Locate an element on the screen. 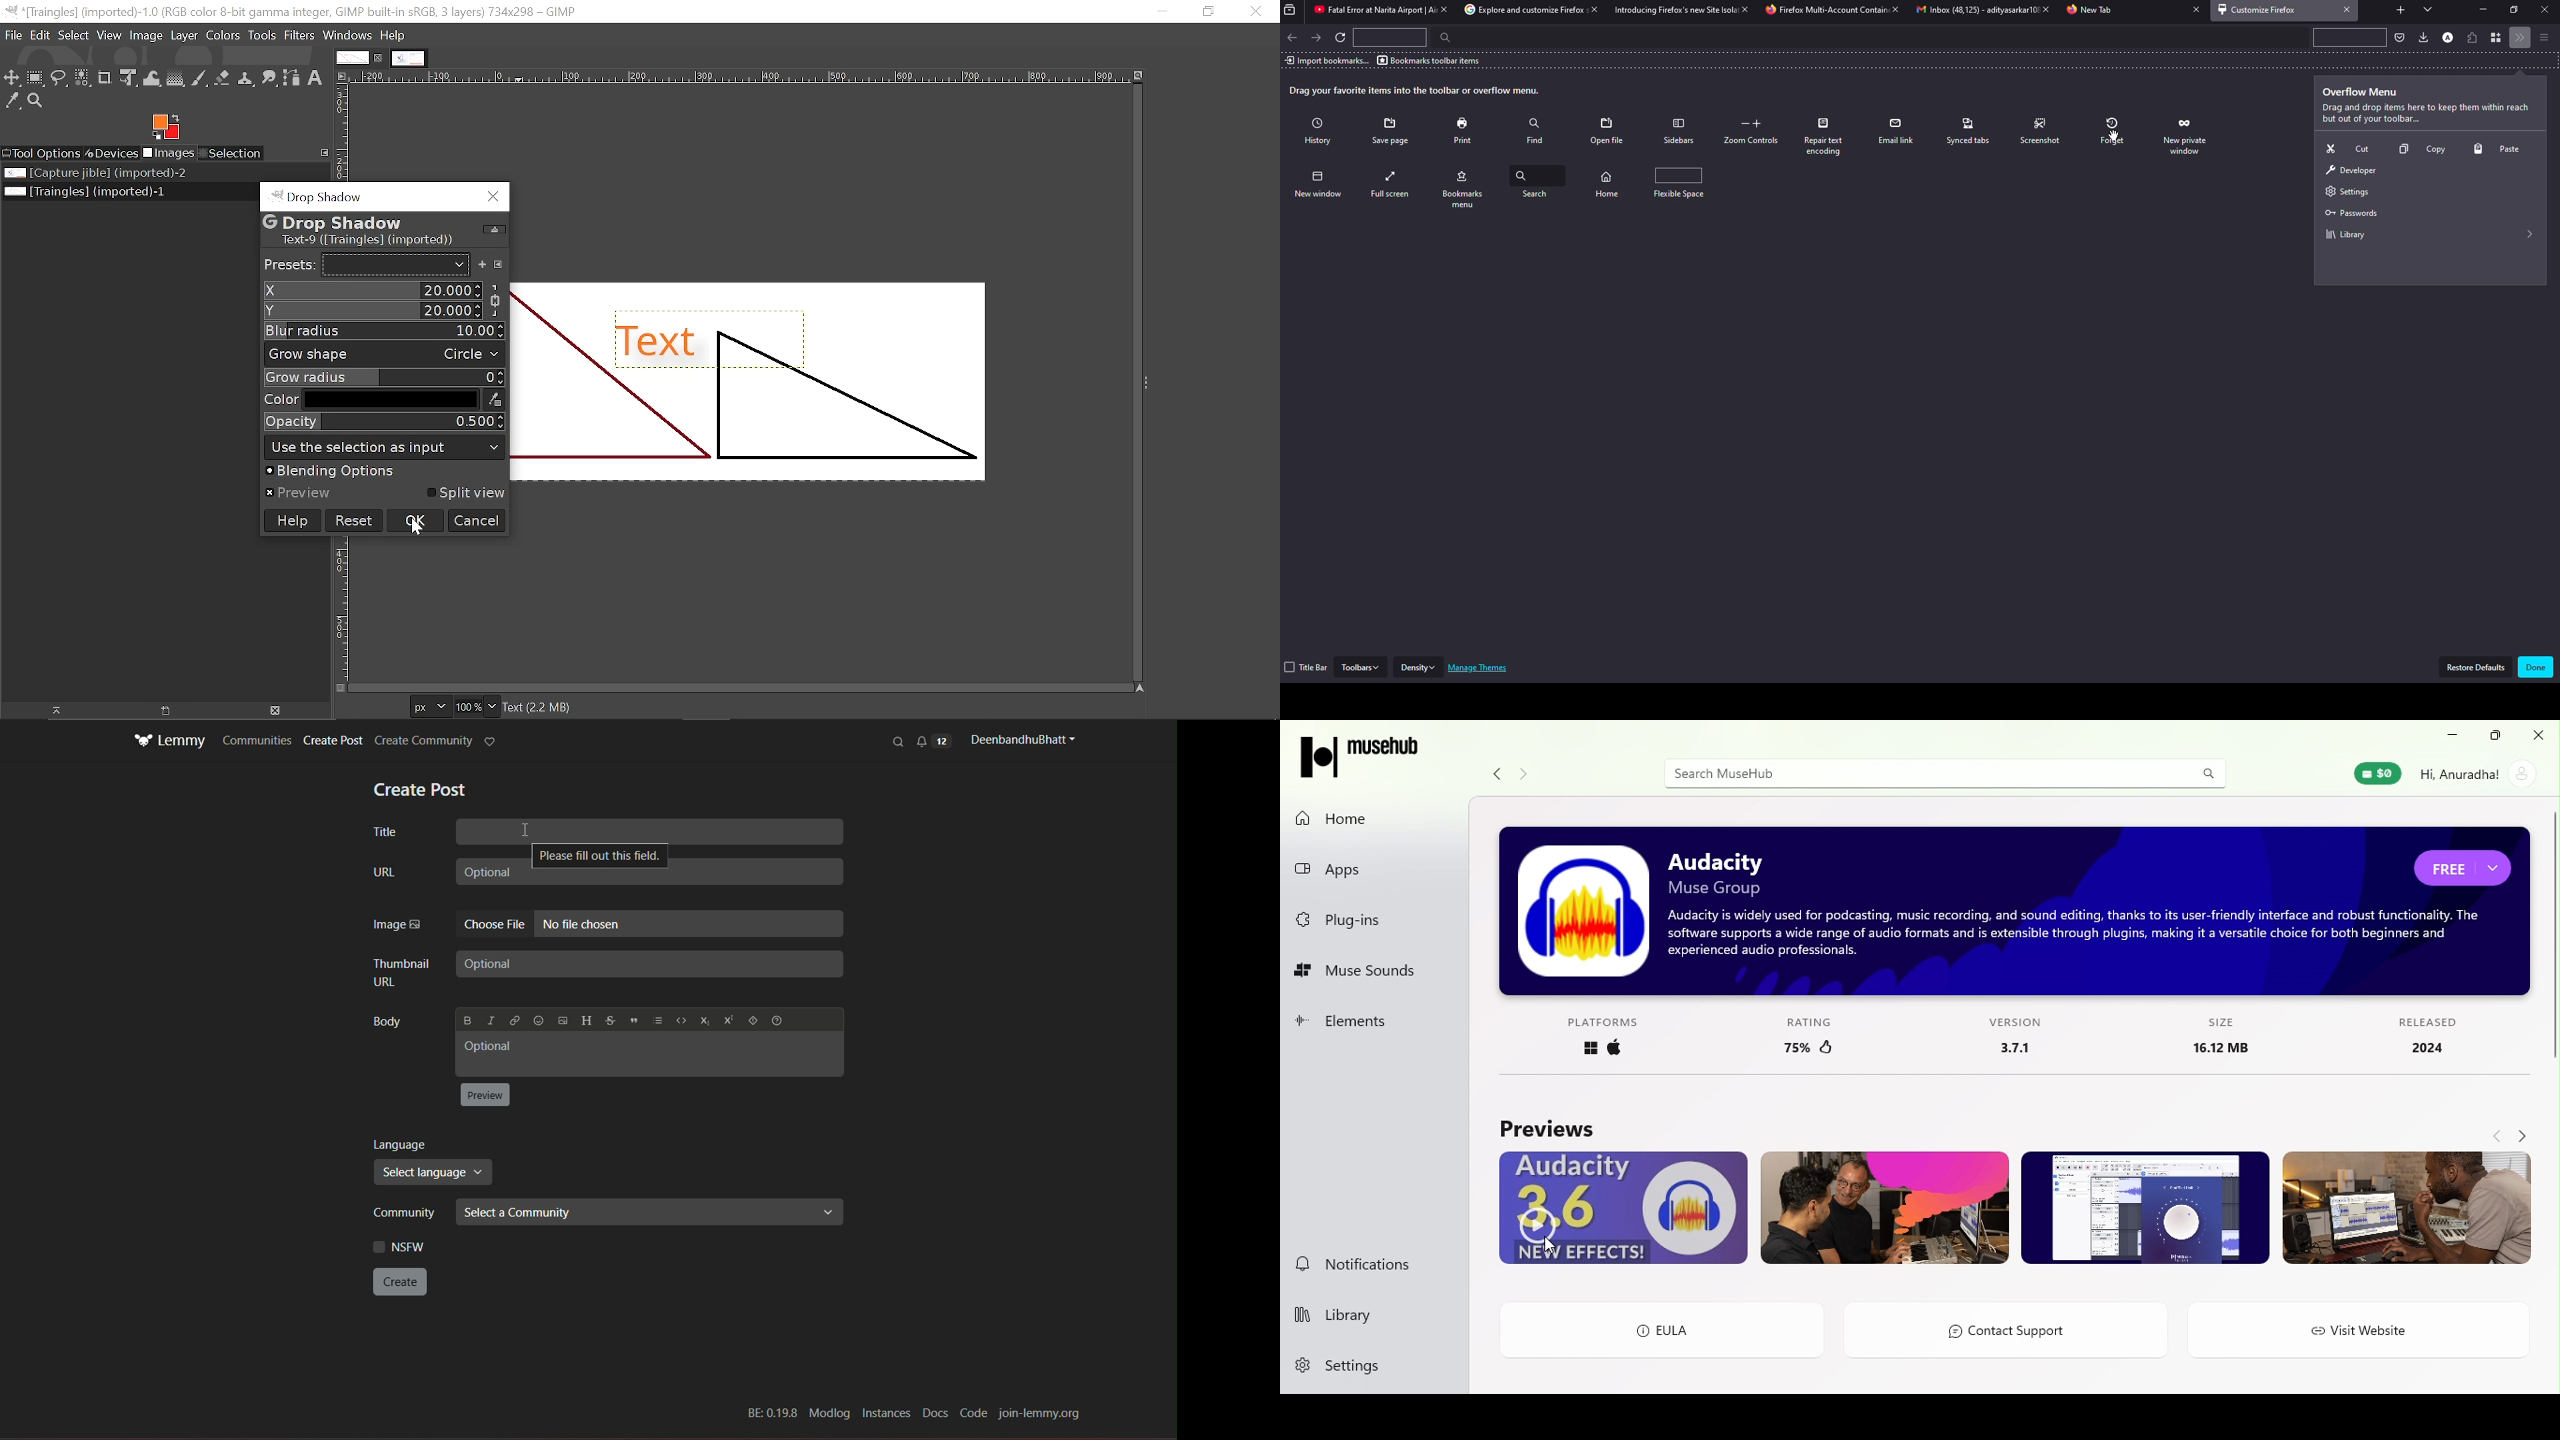 The width and height of the screenshot is (2576, 1456). Ok is located at coordinates (415, 521).